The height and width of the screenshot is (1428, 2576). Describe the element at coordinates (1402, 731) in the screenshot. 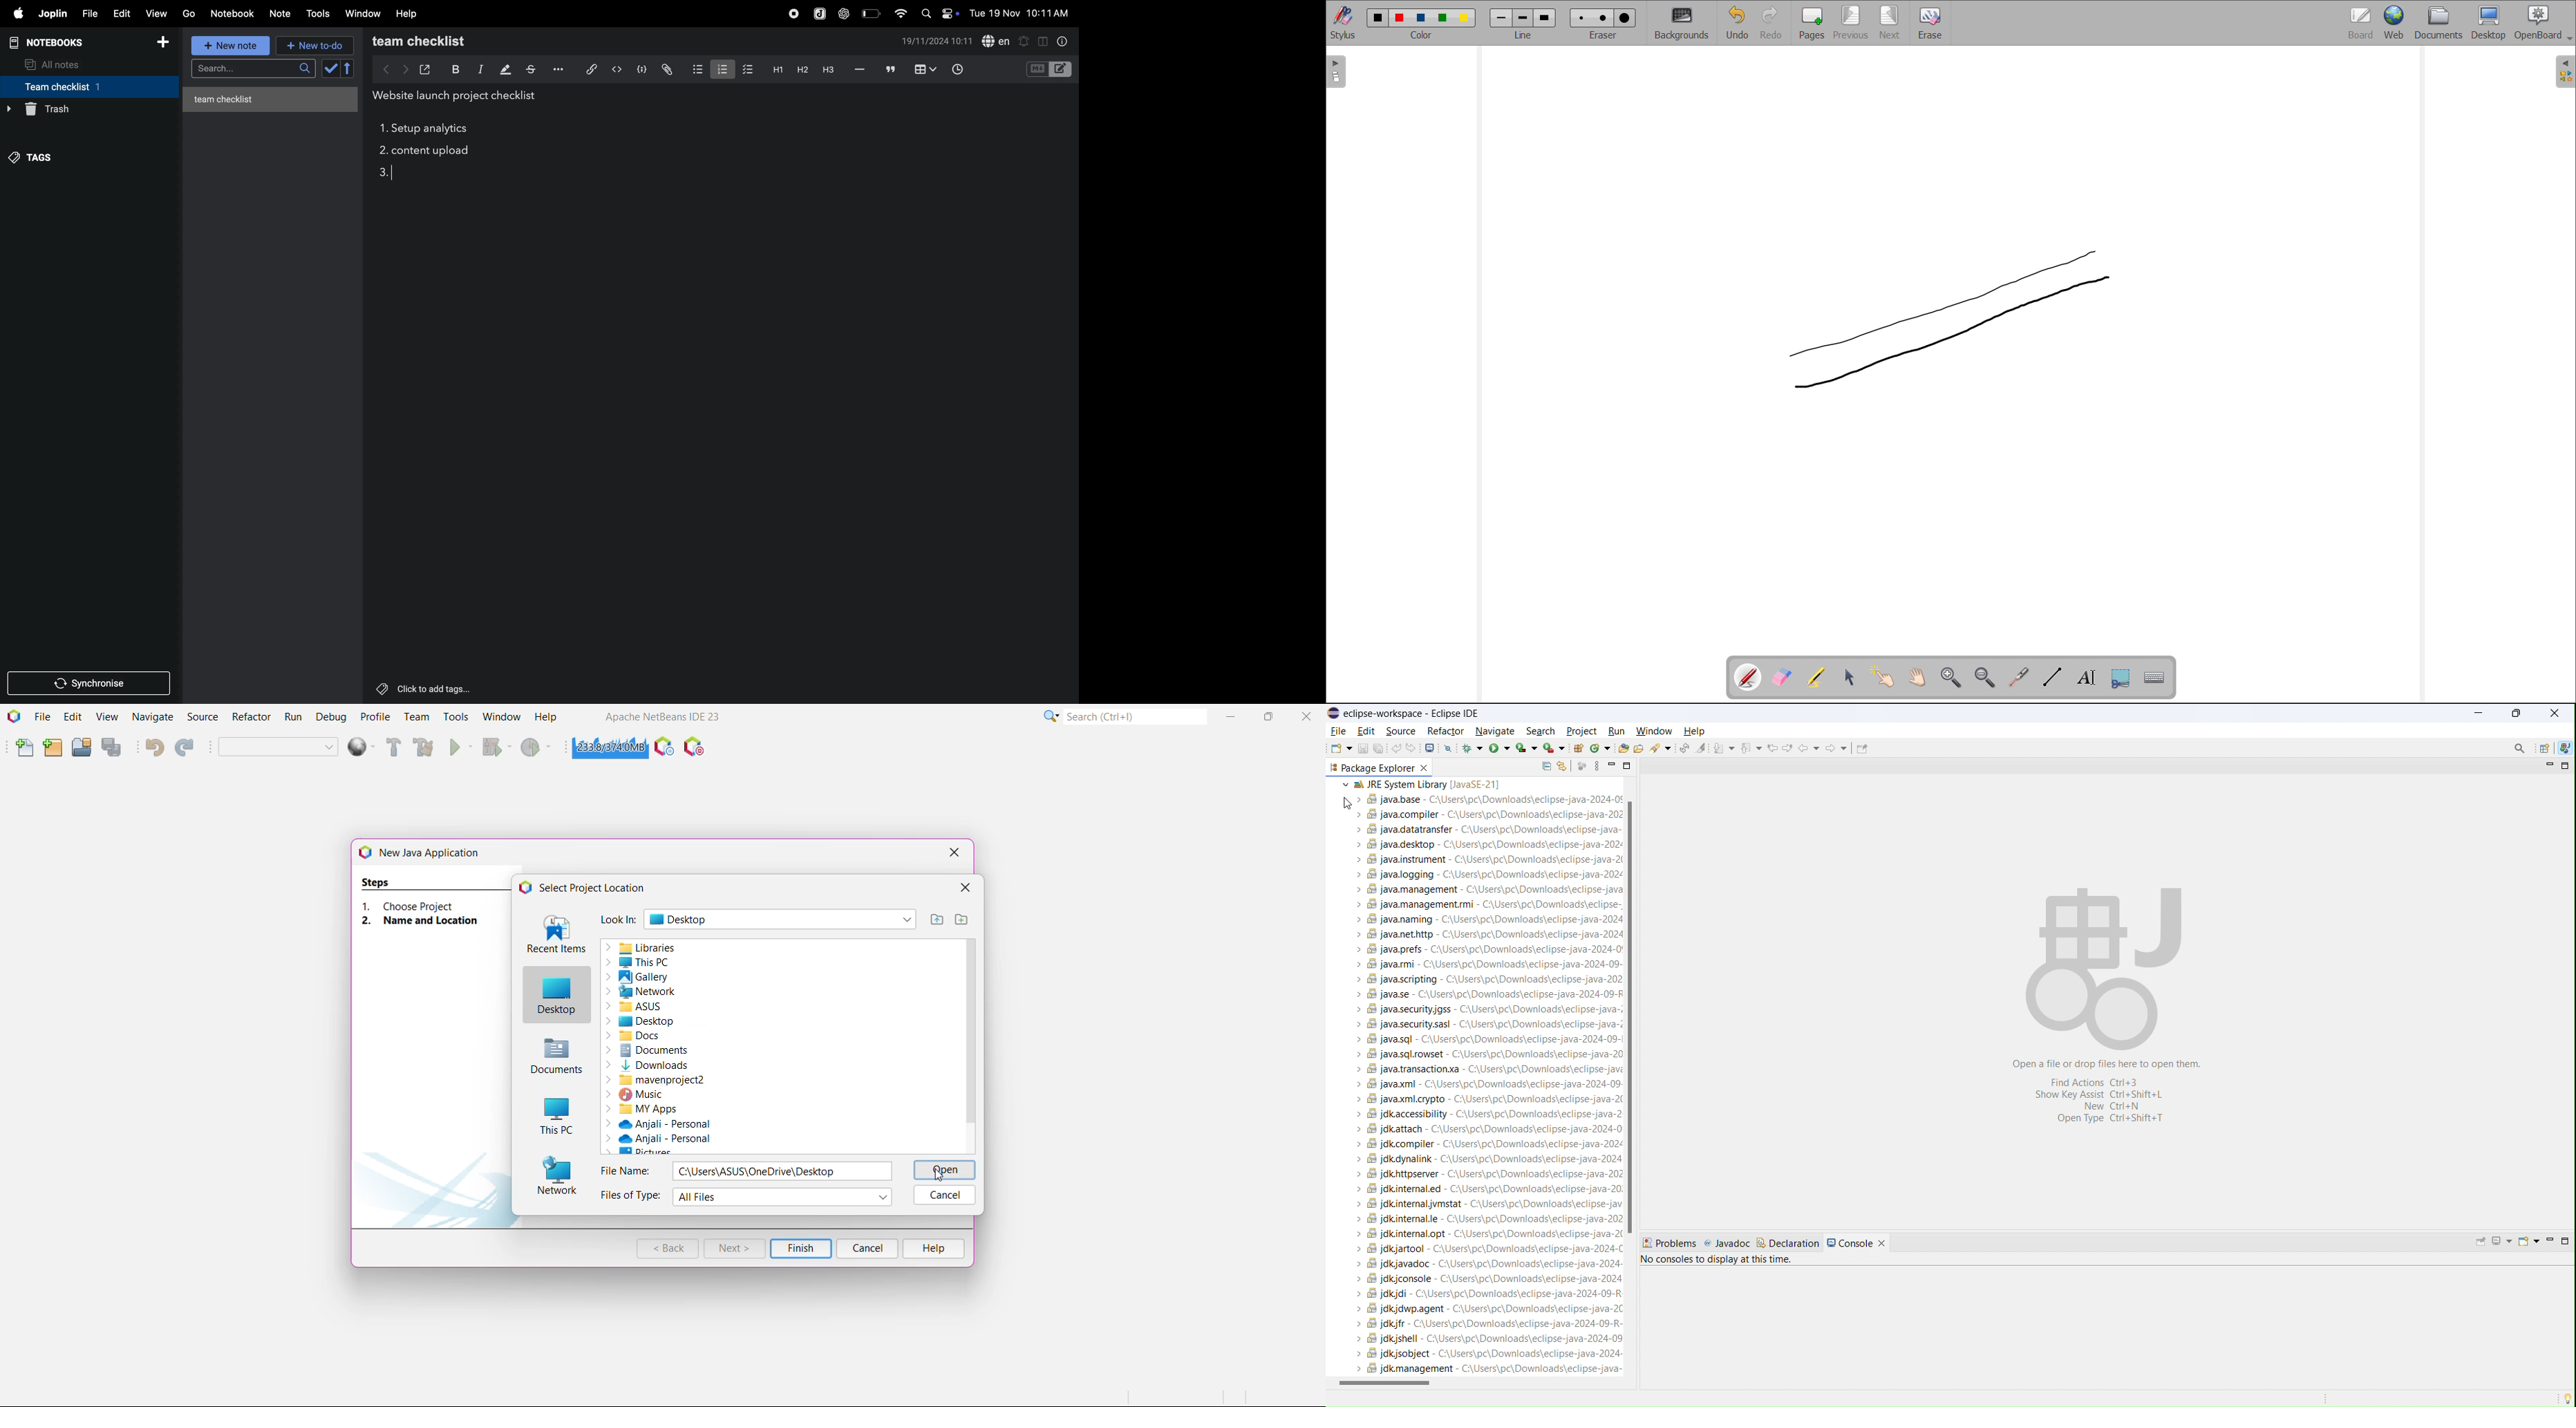

I see `Source` at that location.